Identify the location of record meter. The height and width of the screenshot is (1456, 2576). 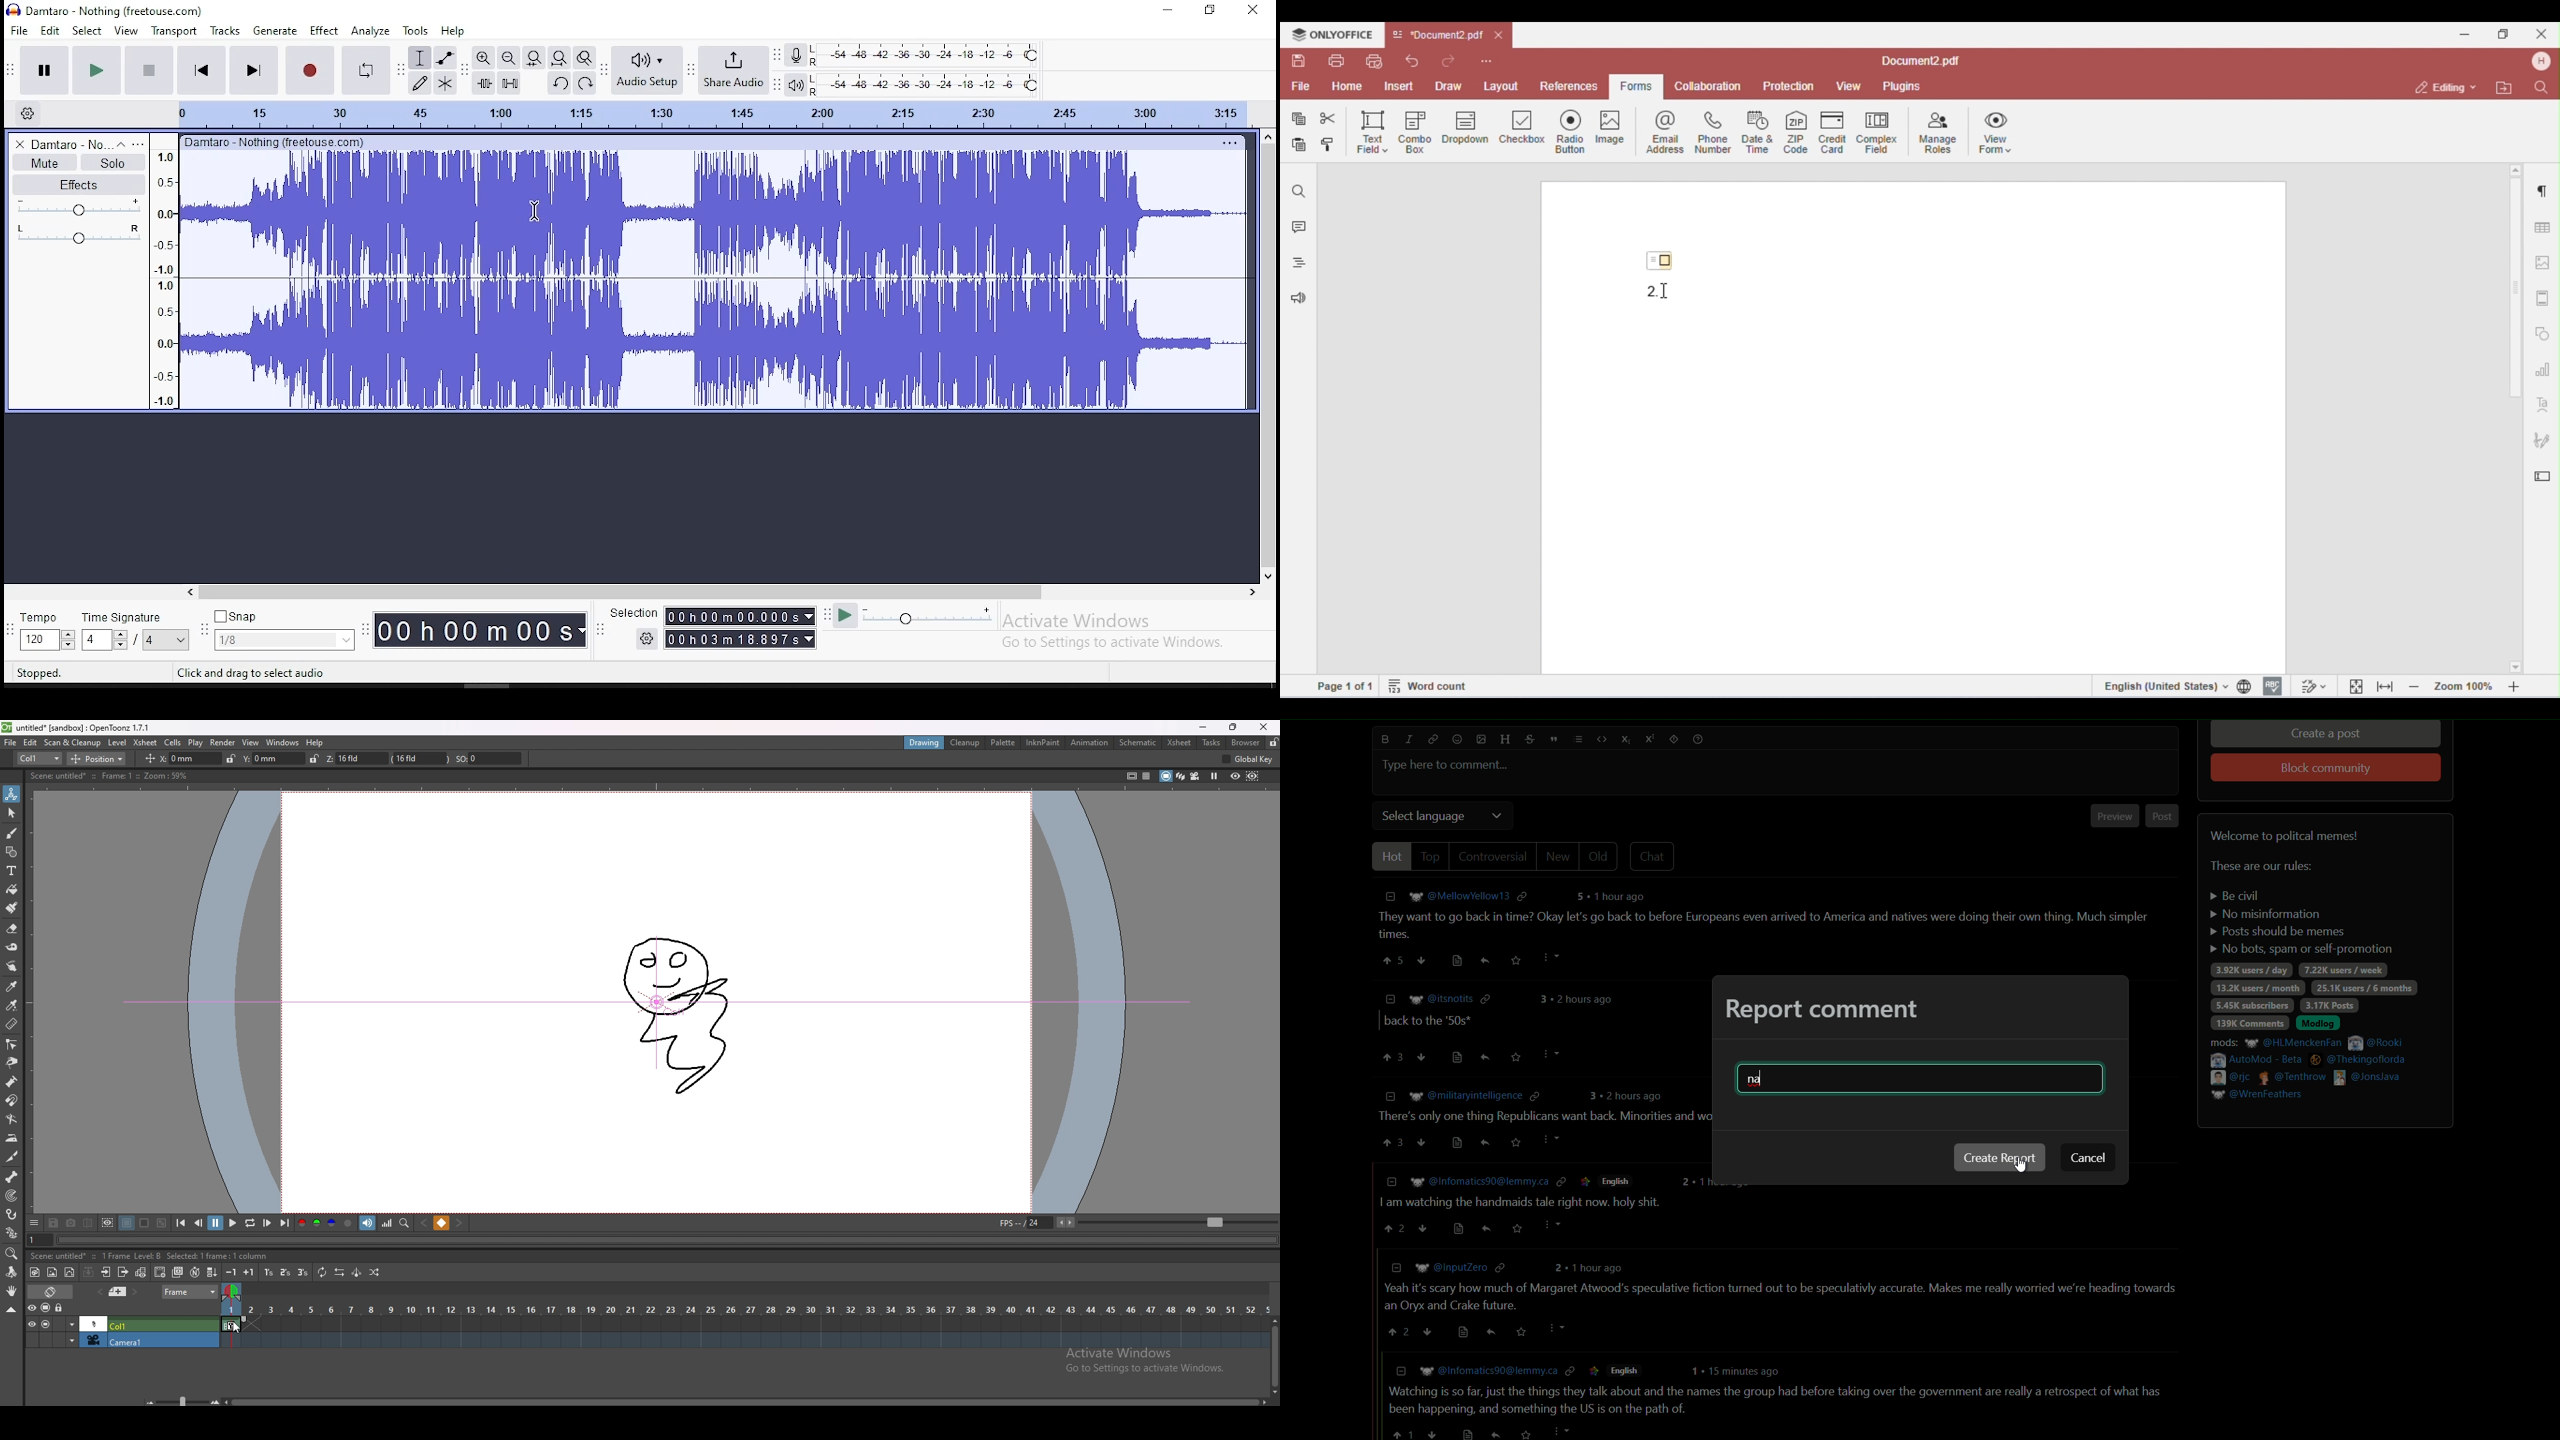
(796, 54).